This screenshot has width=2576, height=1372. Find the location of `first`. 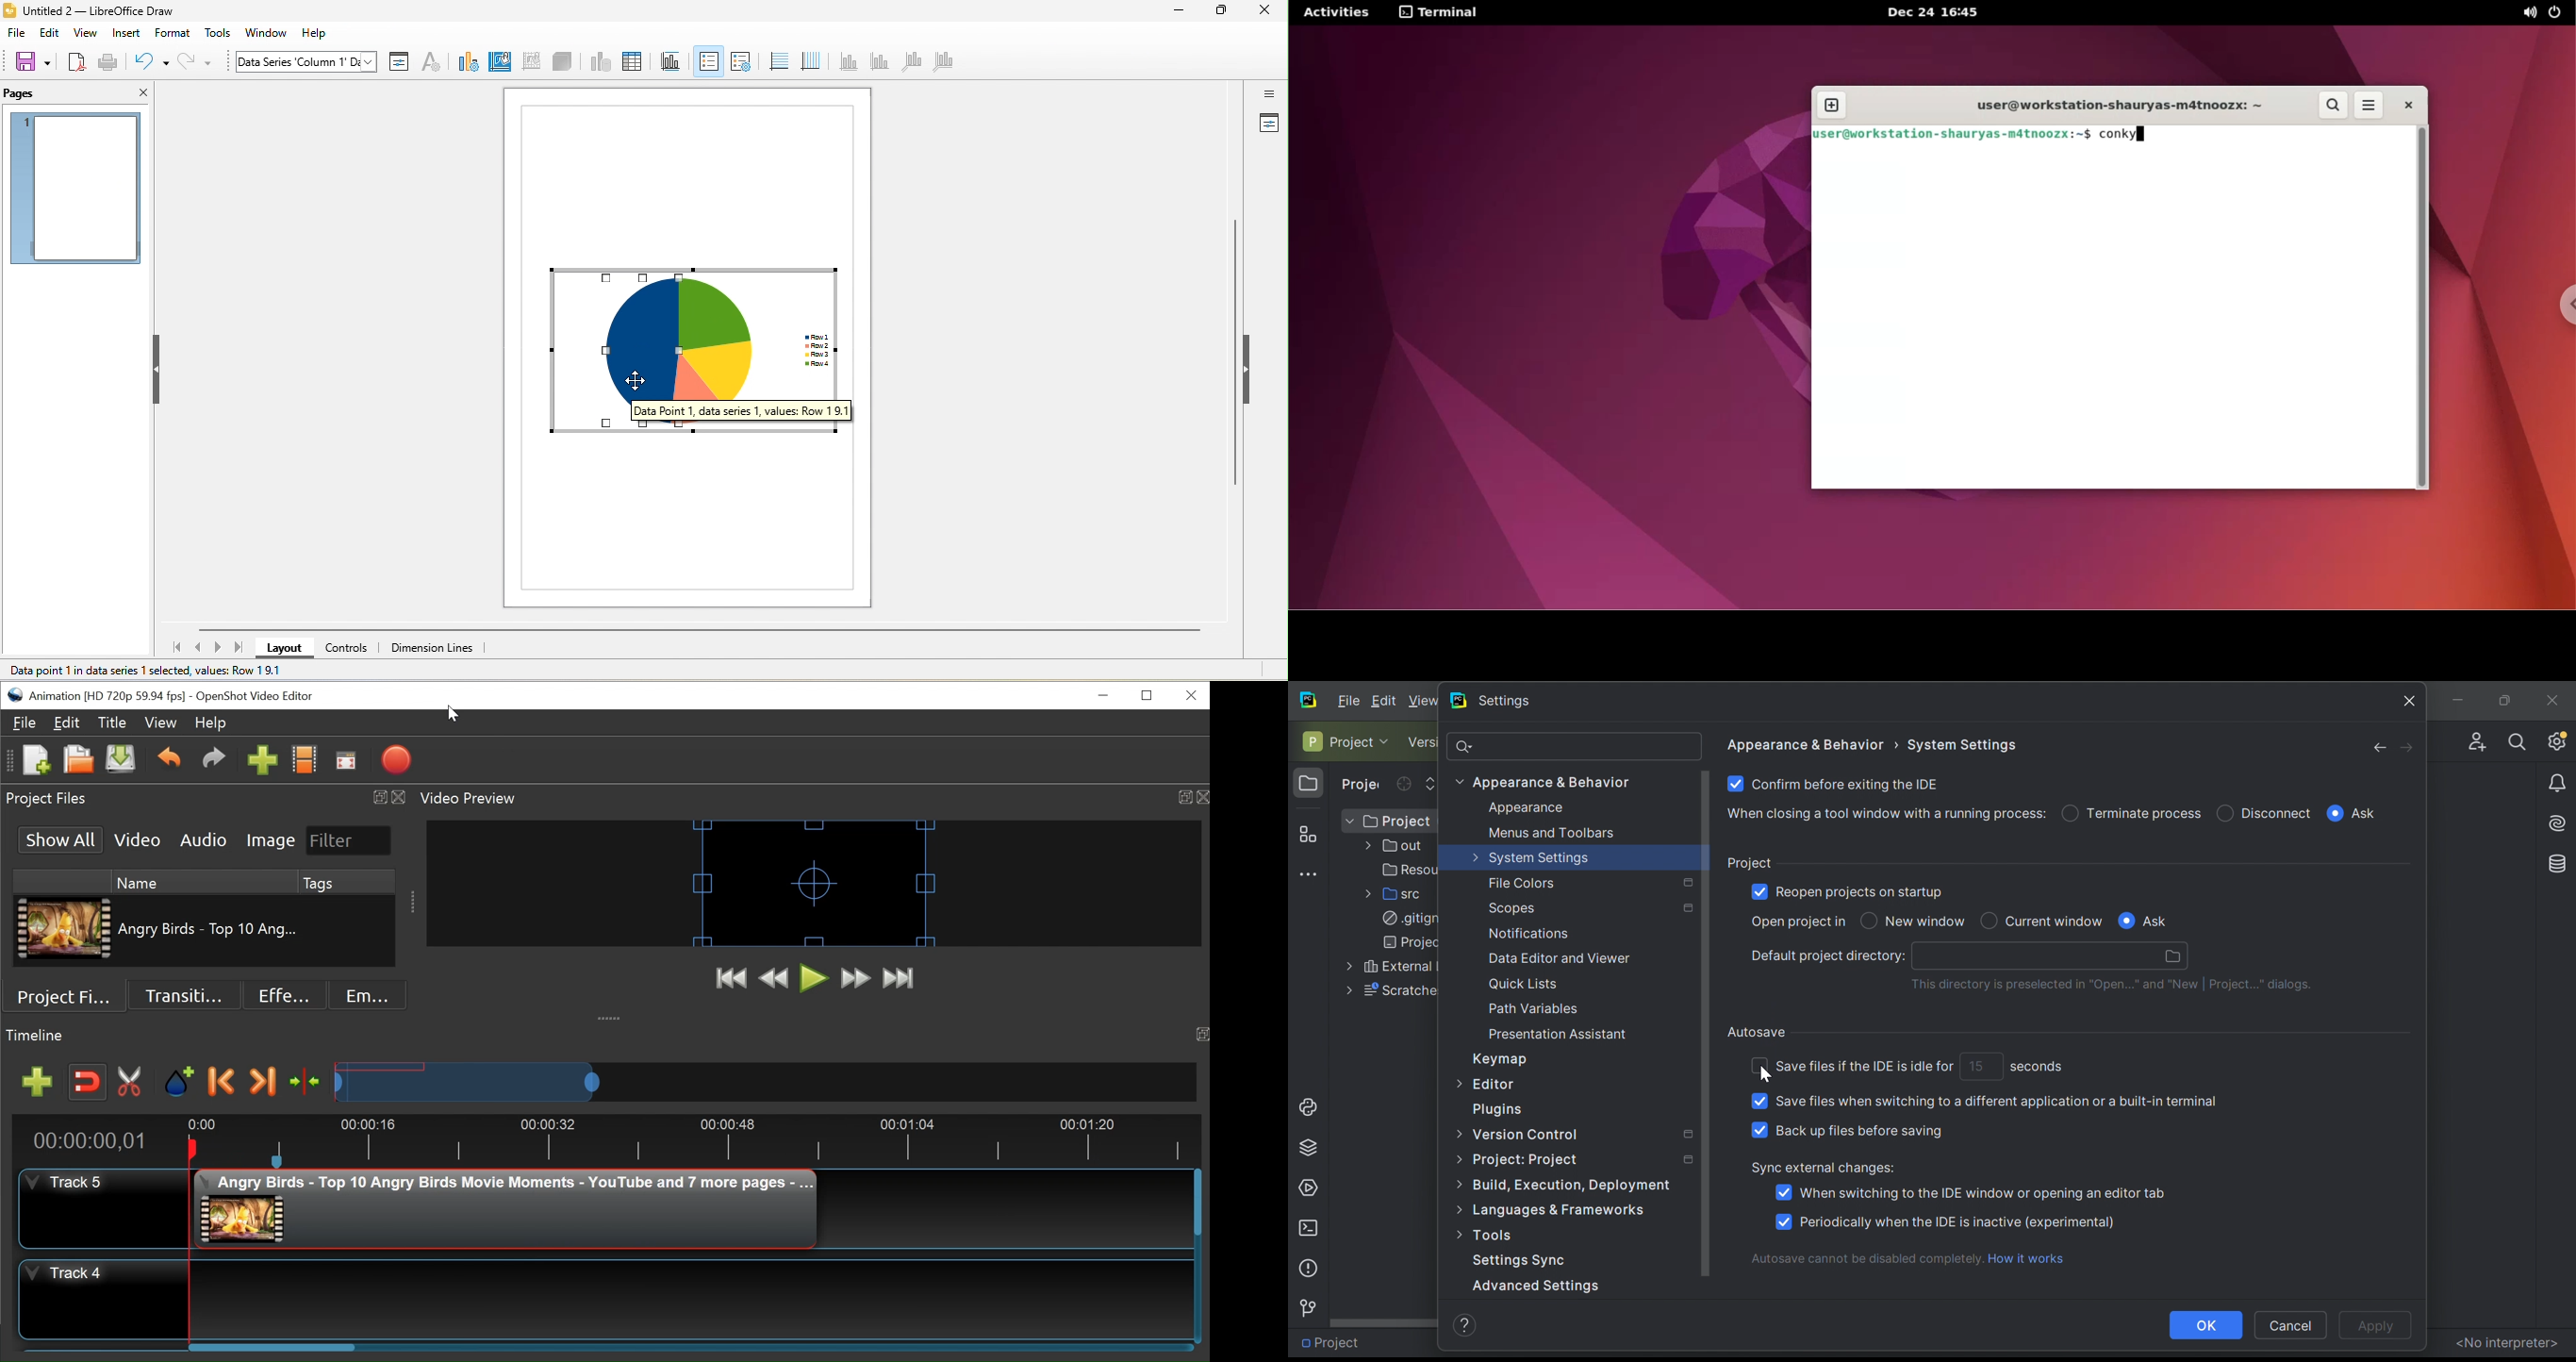

first is located at coordinates (173, 648).